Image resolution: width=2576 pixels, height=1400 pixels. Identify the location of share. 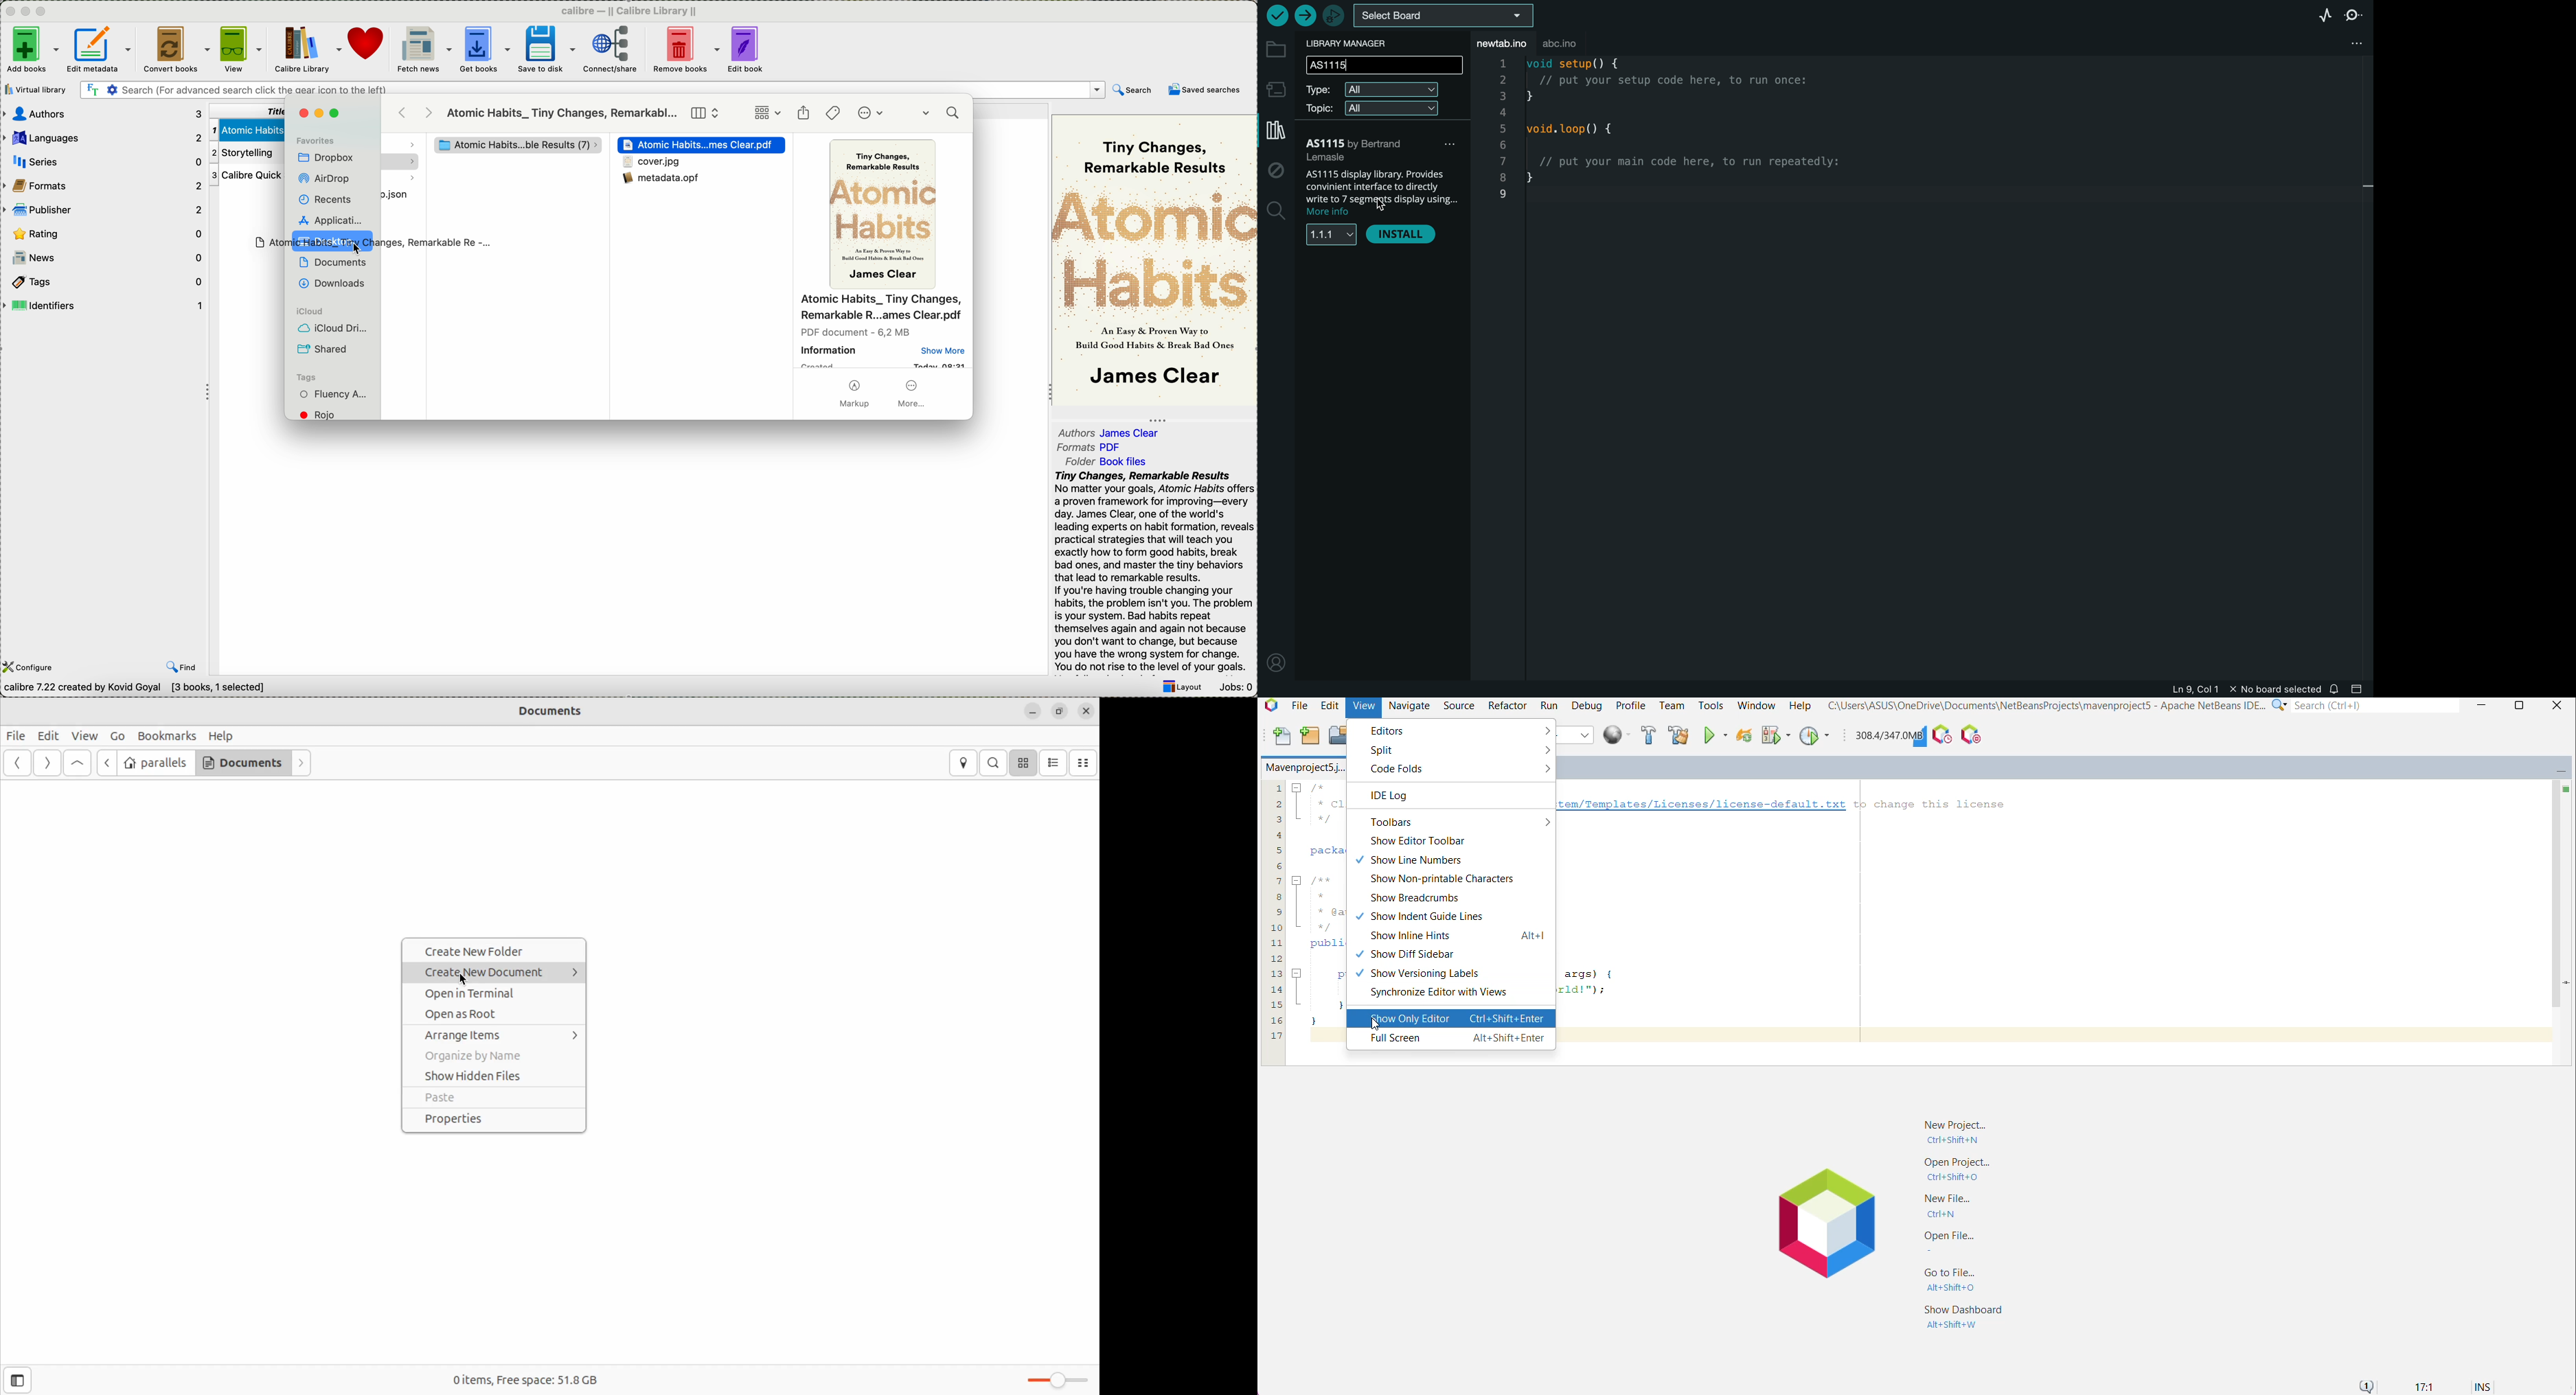
(804, 113).